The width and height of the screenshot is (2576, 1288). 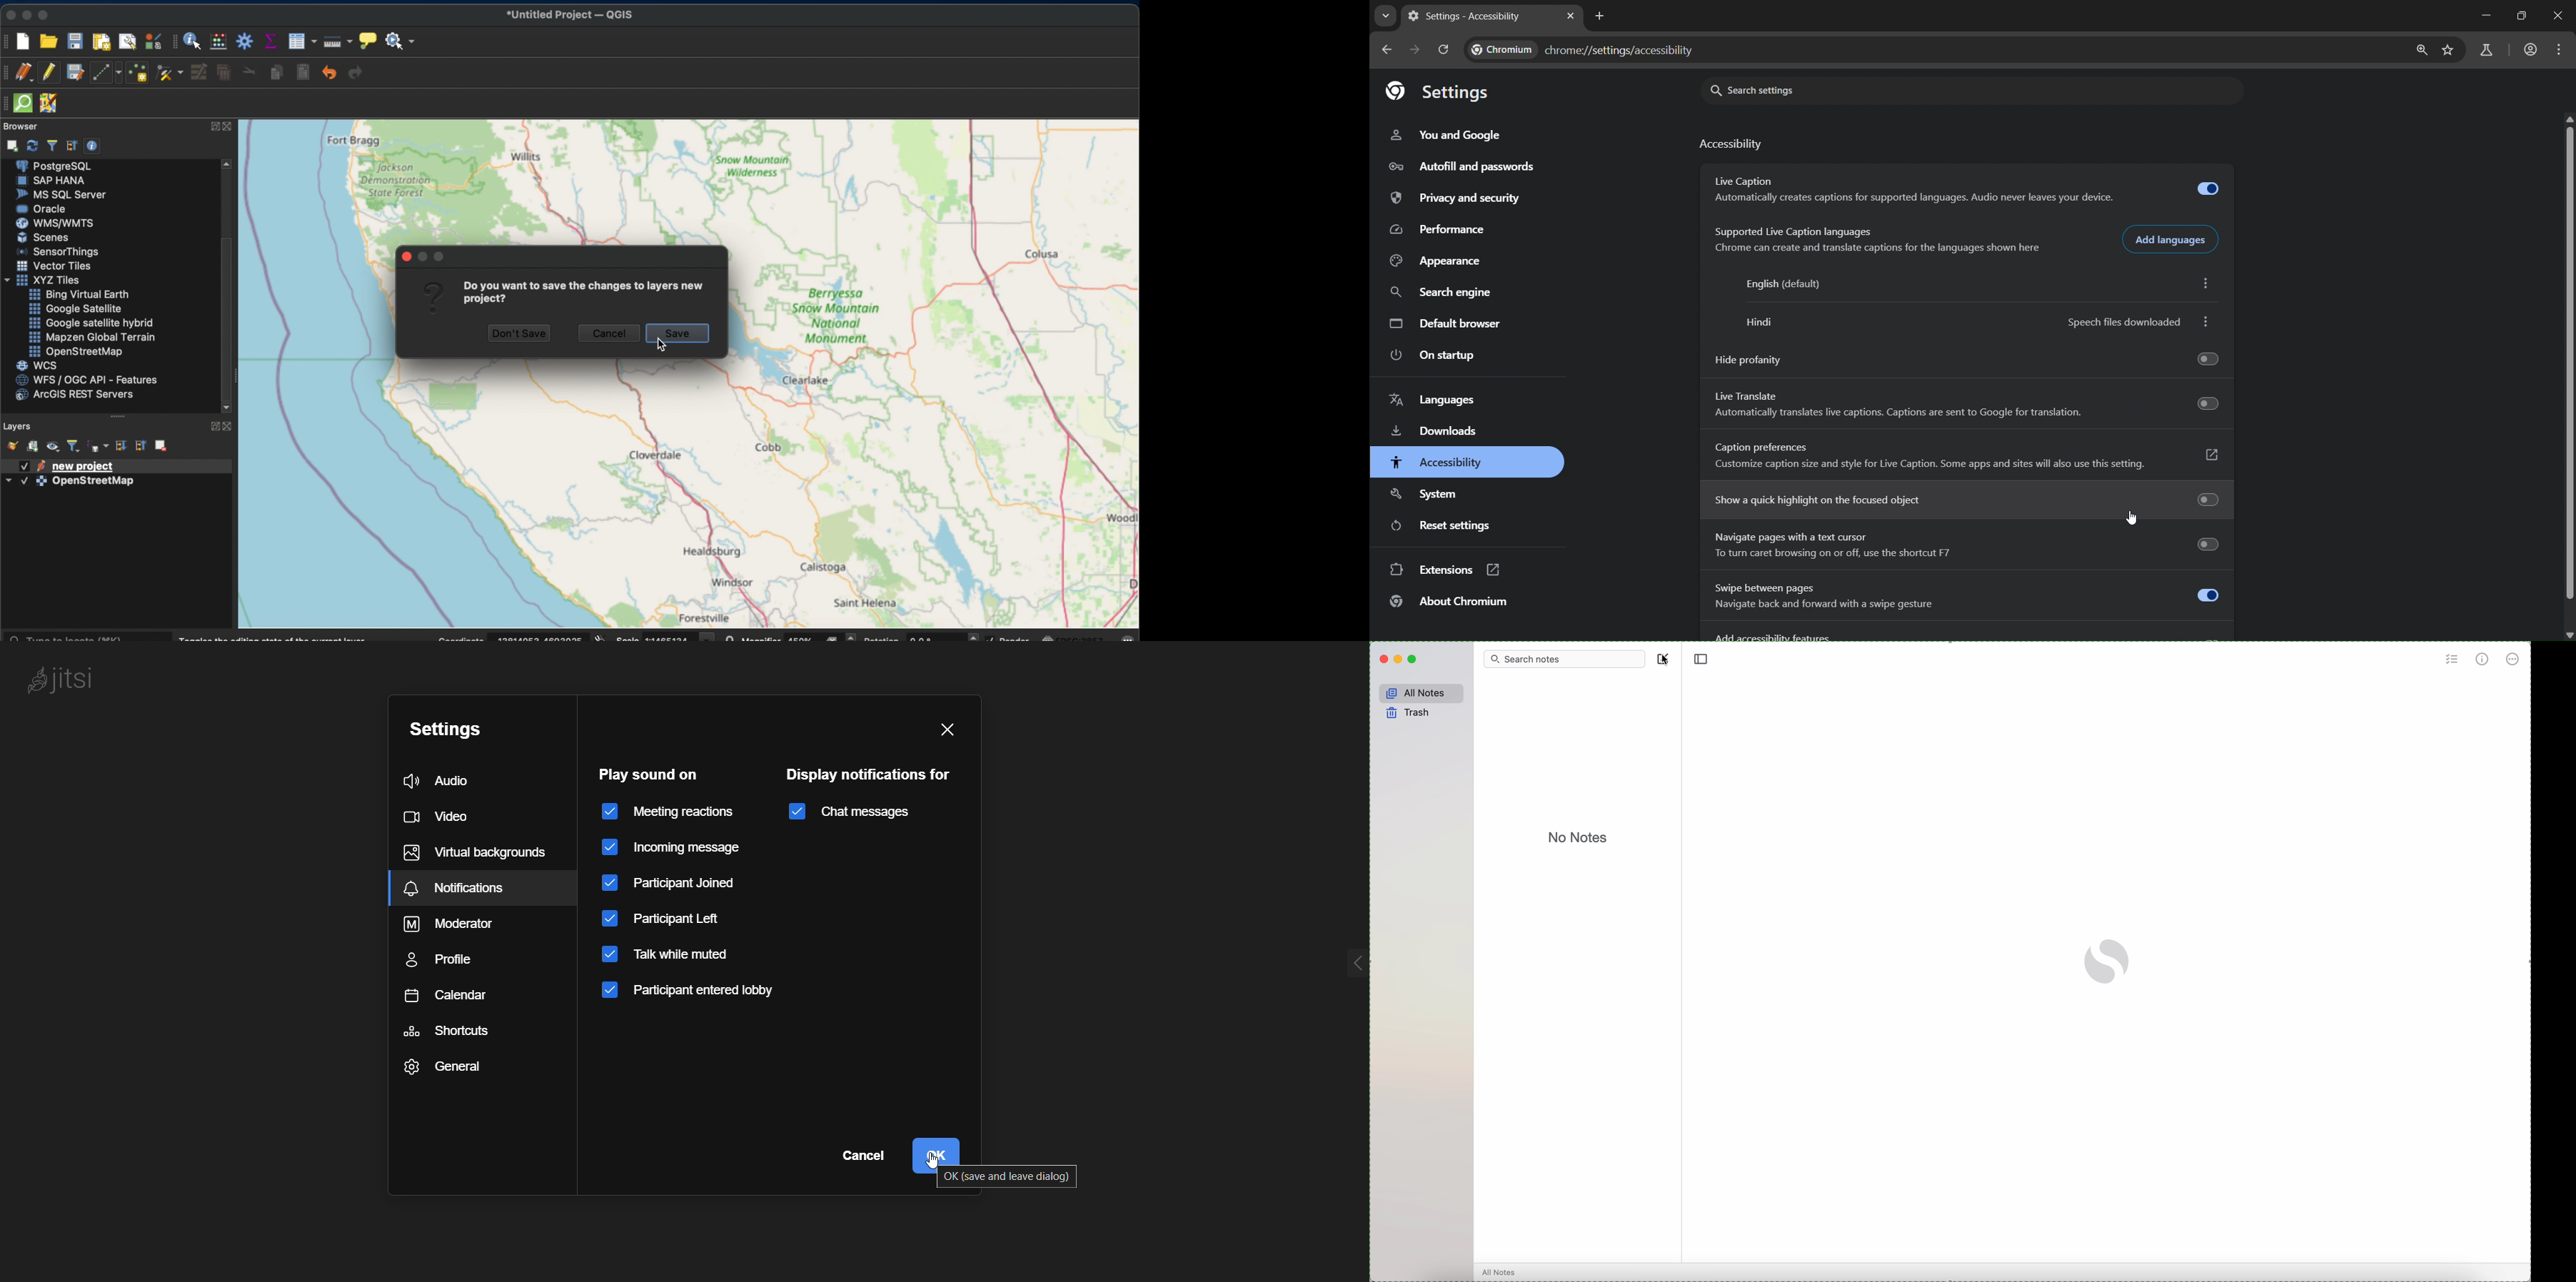 What do you see at coordinates (651, 774) in the screenshot?
I see `play sound on` at bounding box center [651, 774].